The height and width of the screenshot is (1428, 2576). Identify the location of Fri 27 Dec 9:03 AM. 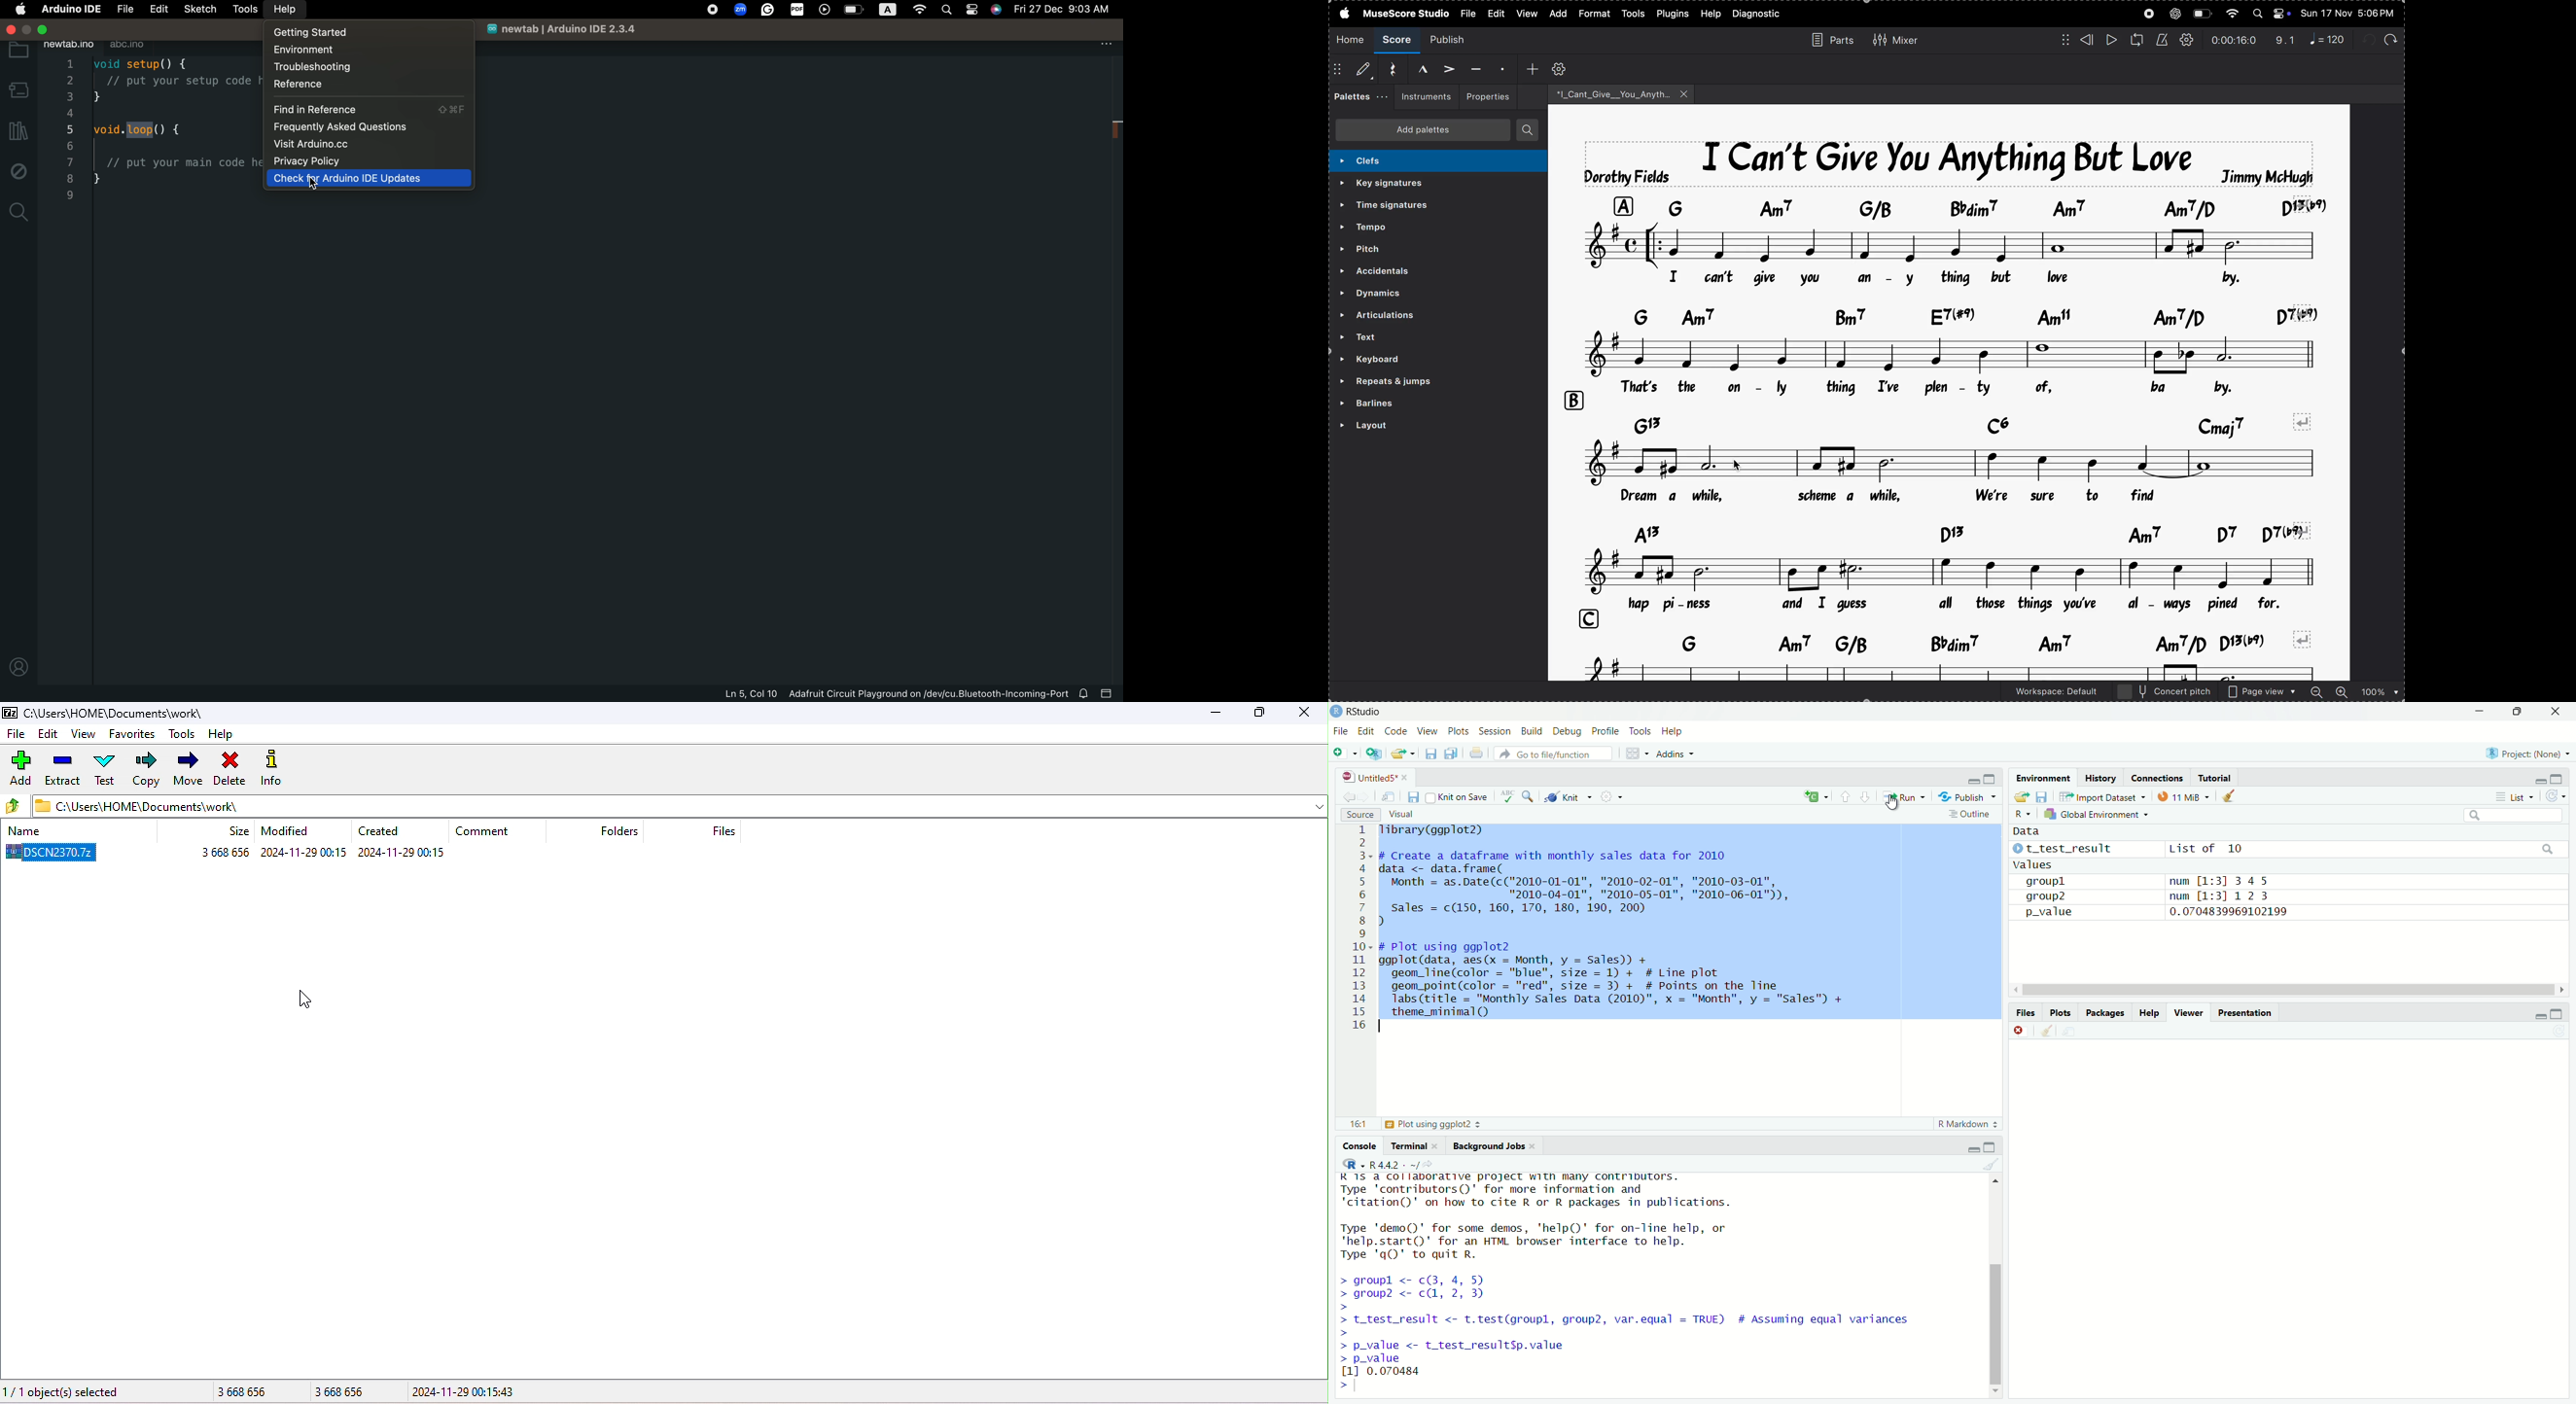
(1063, 9).